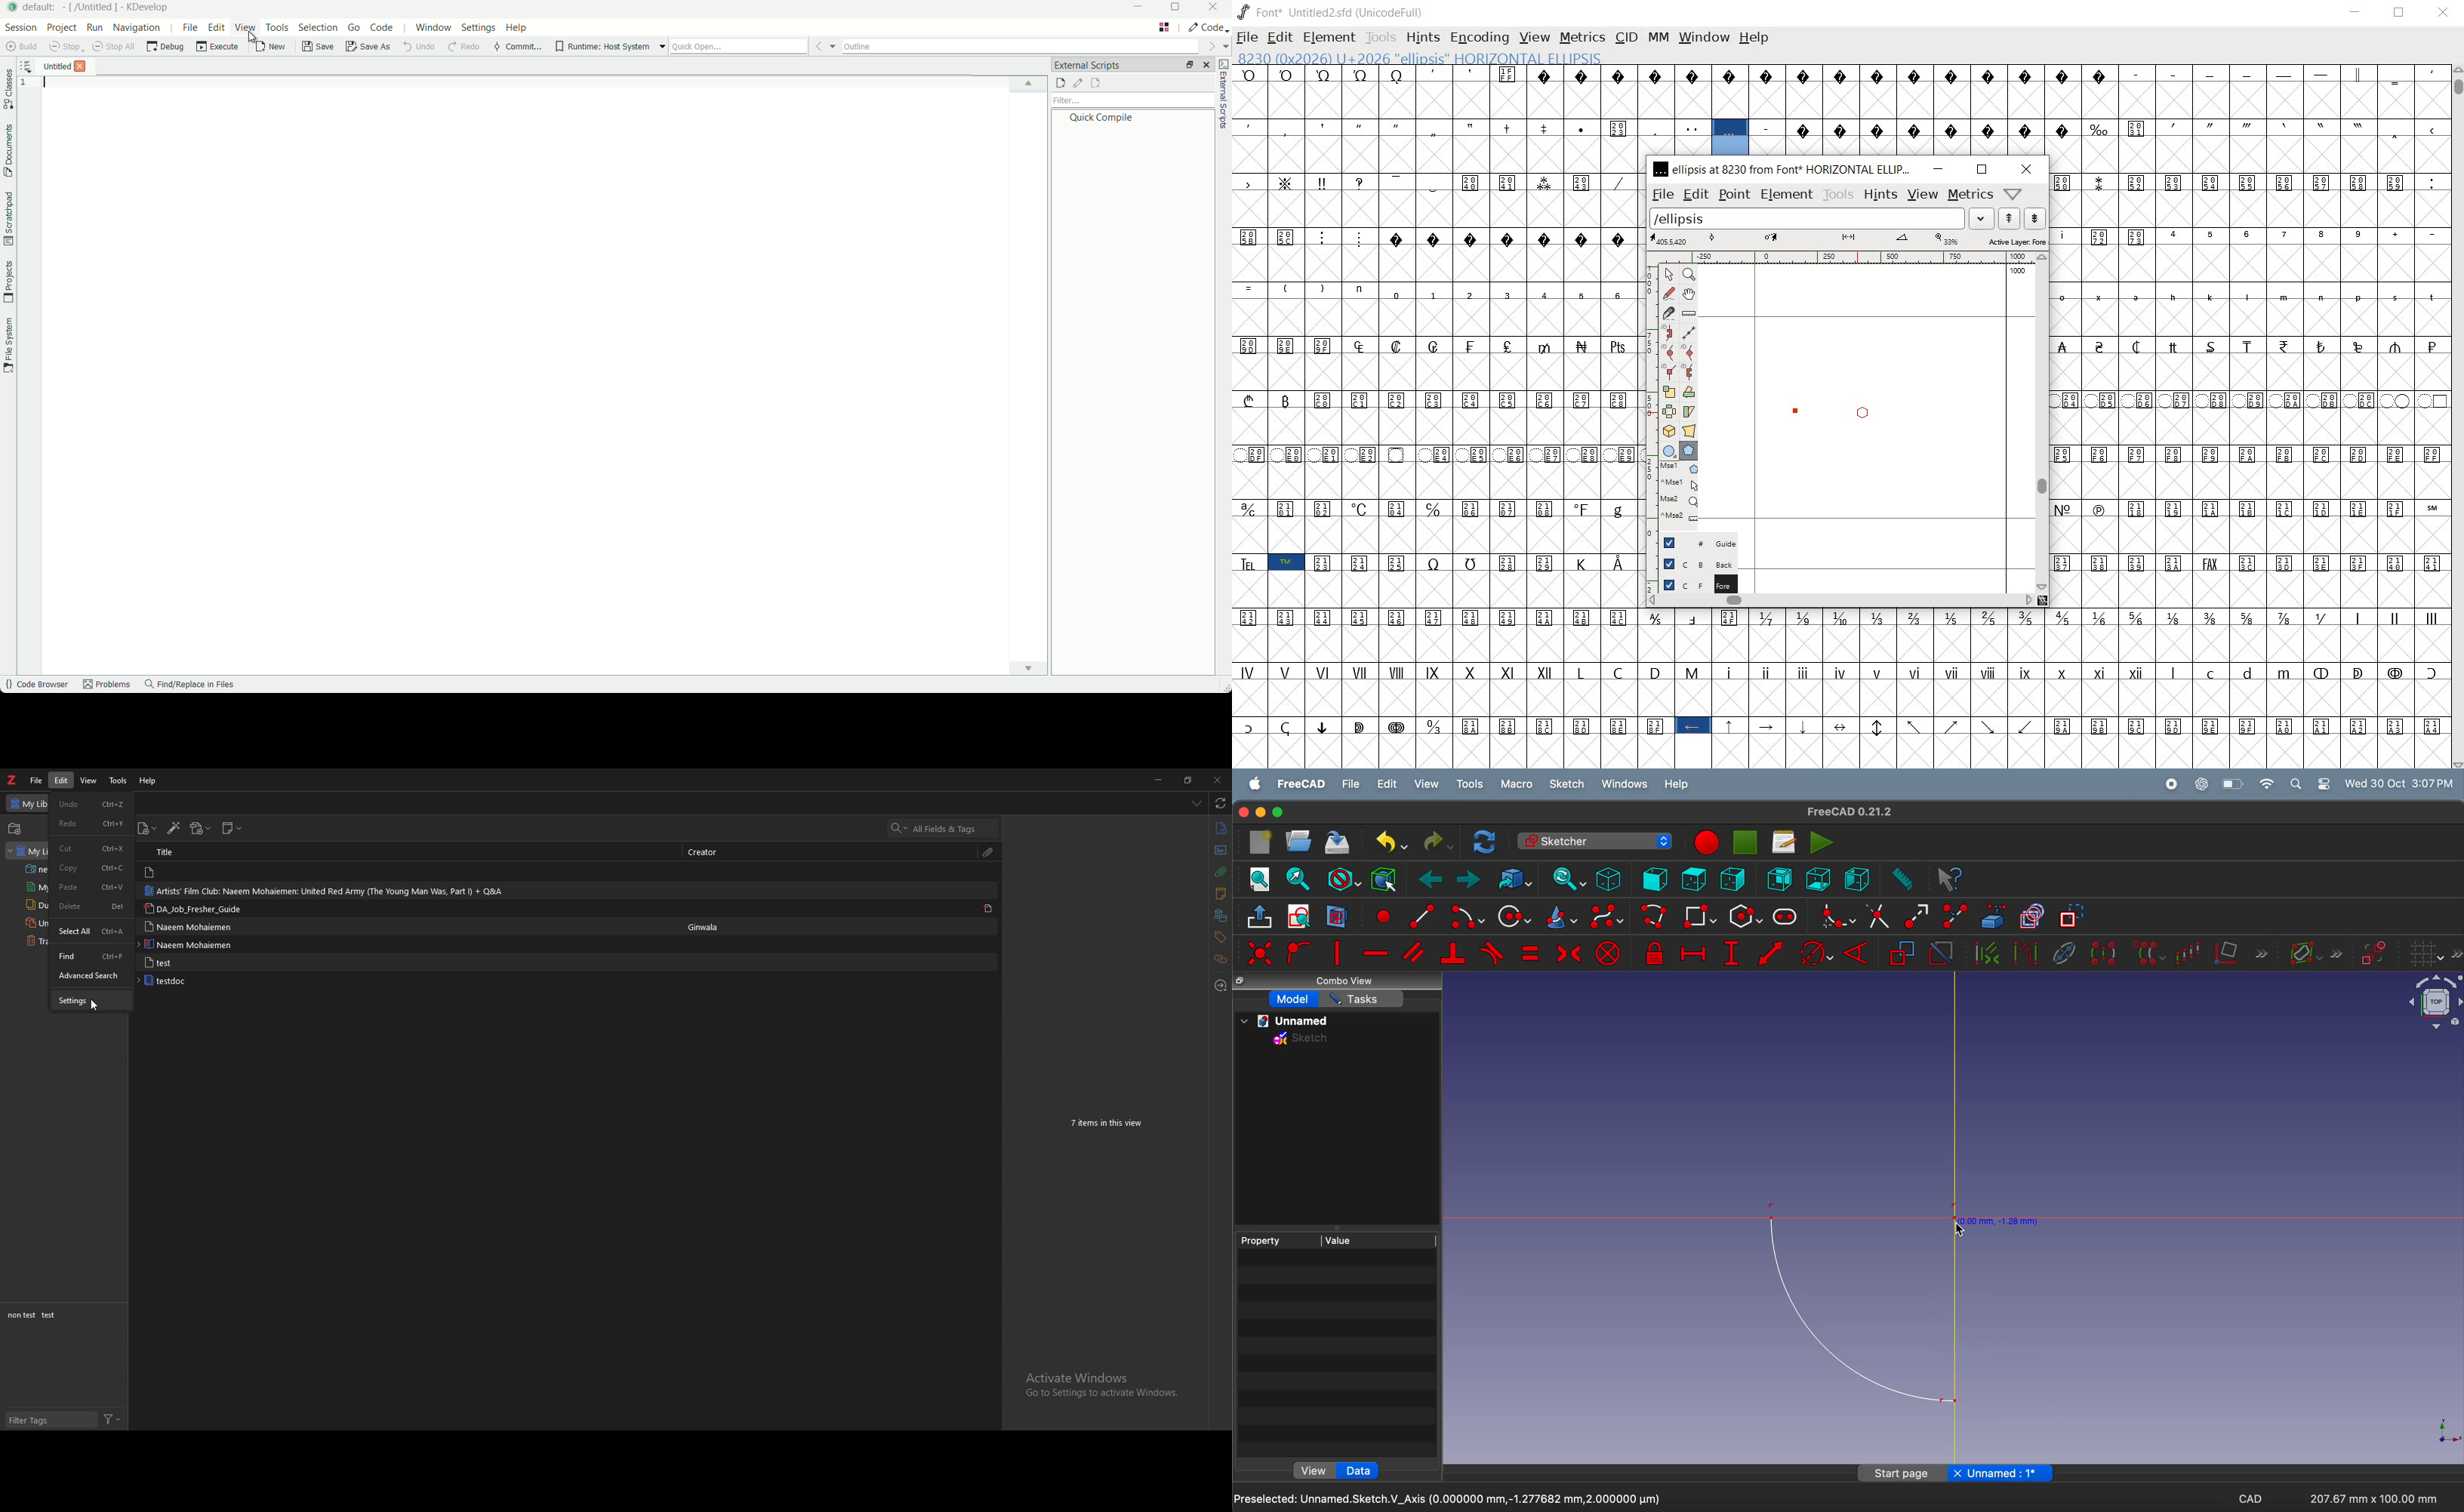  What do you see at coordinates (1176, 10) in the screenshot?
I see `maximize or restore` at bounding box center [1176, 10].